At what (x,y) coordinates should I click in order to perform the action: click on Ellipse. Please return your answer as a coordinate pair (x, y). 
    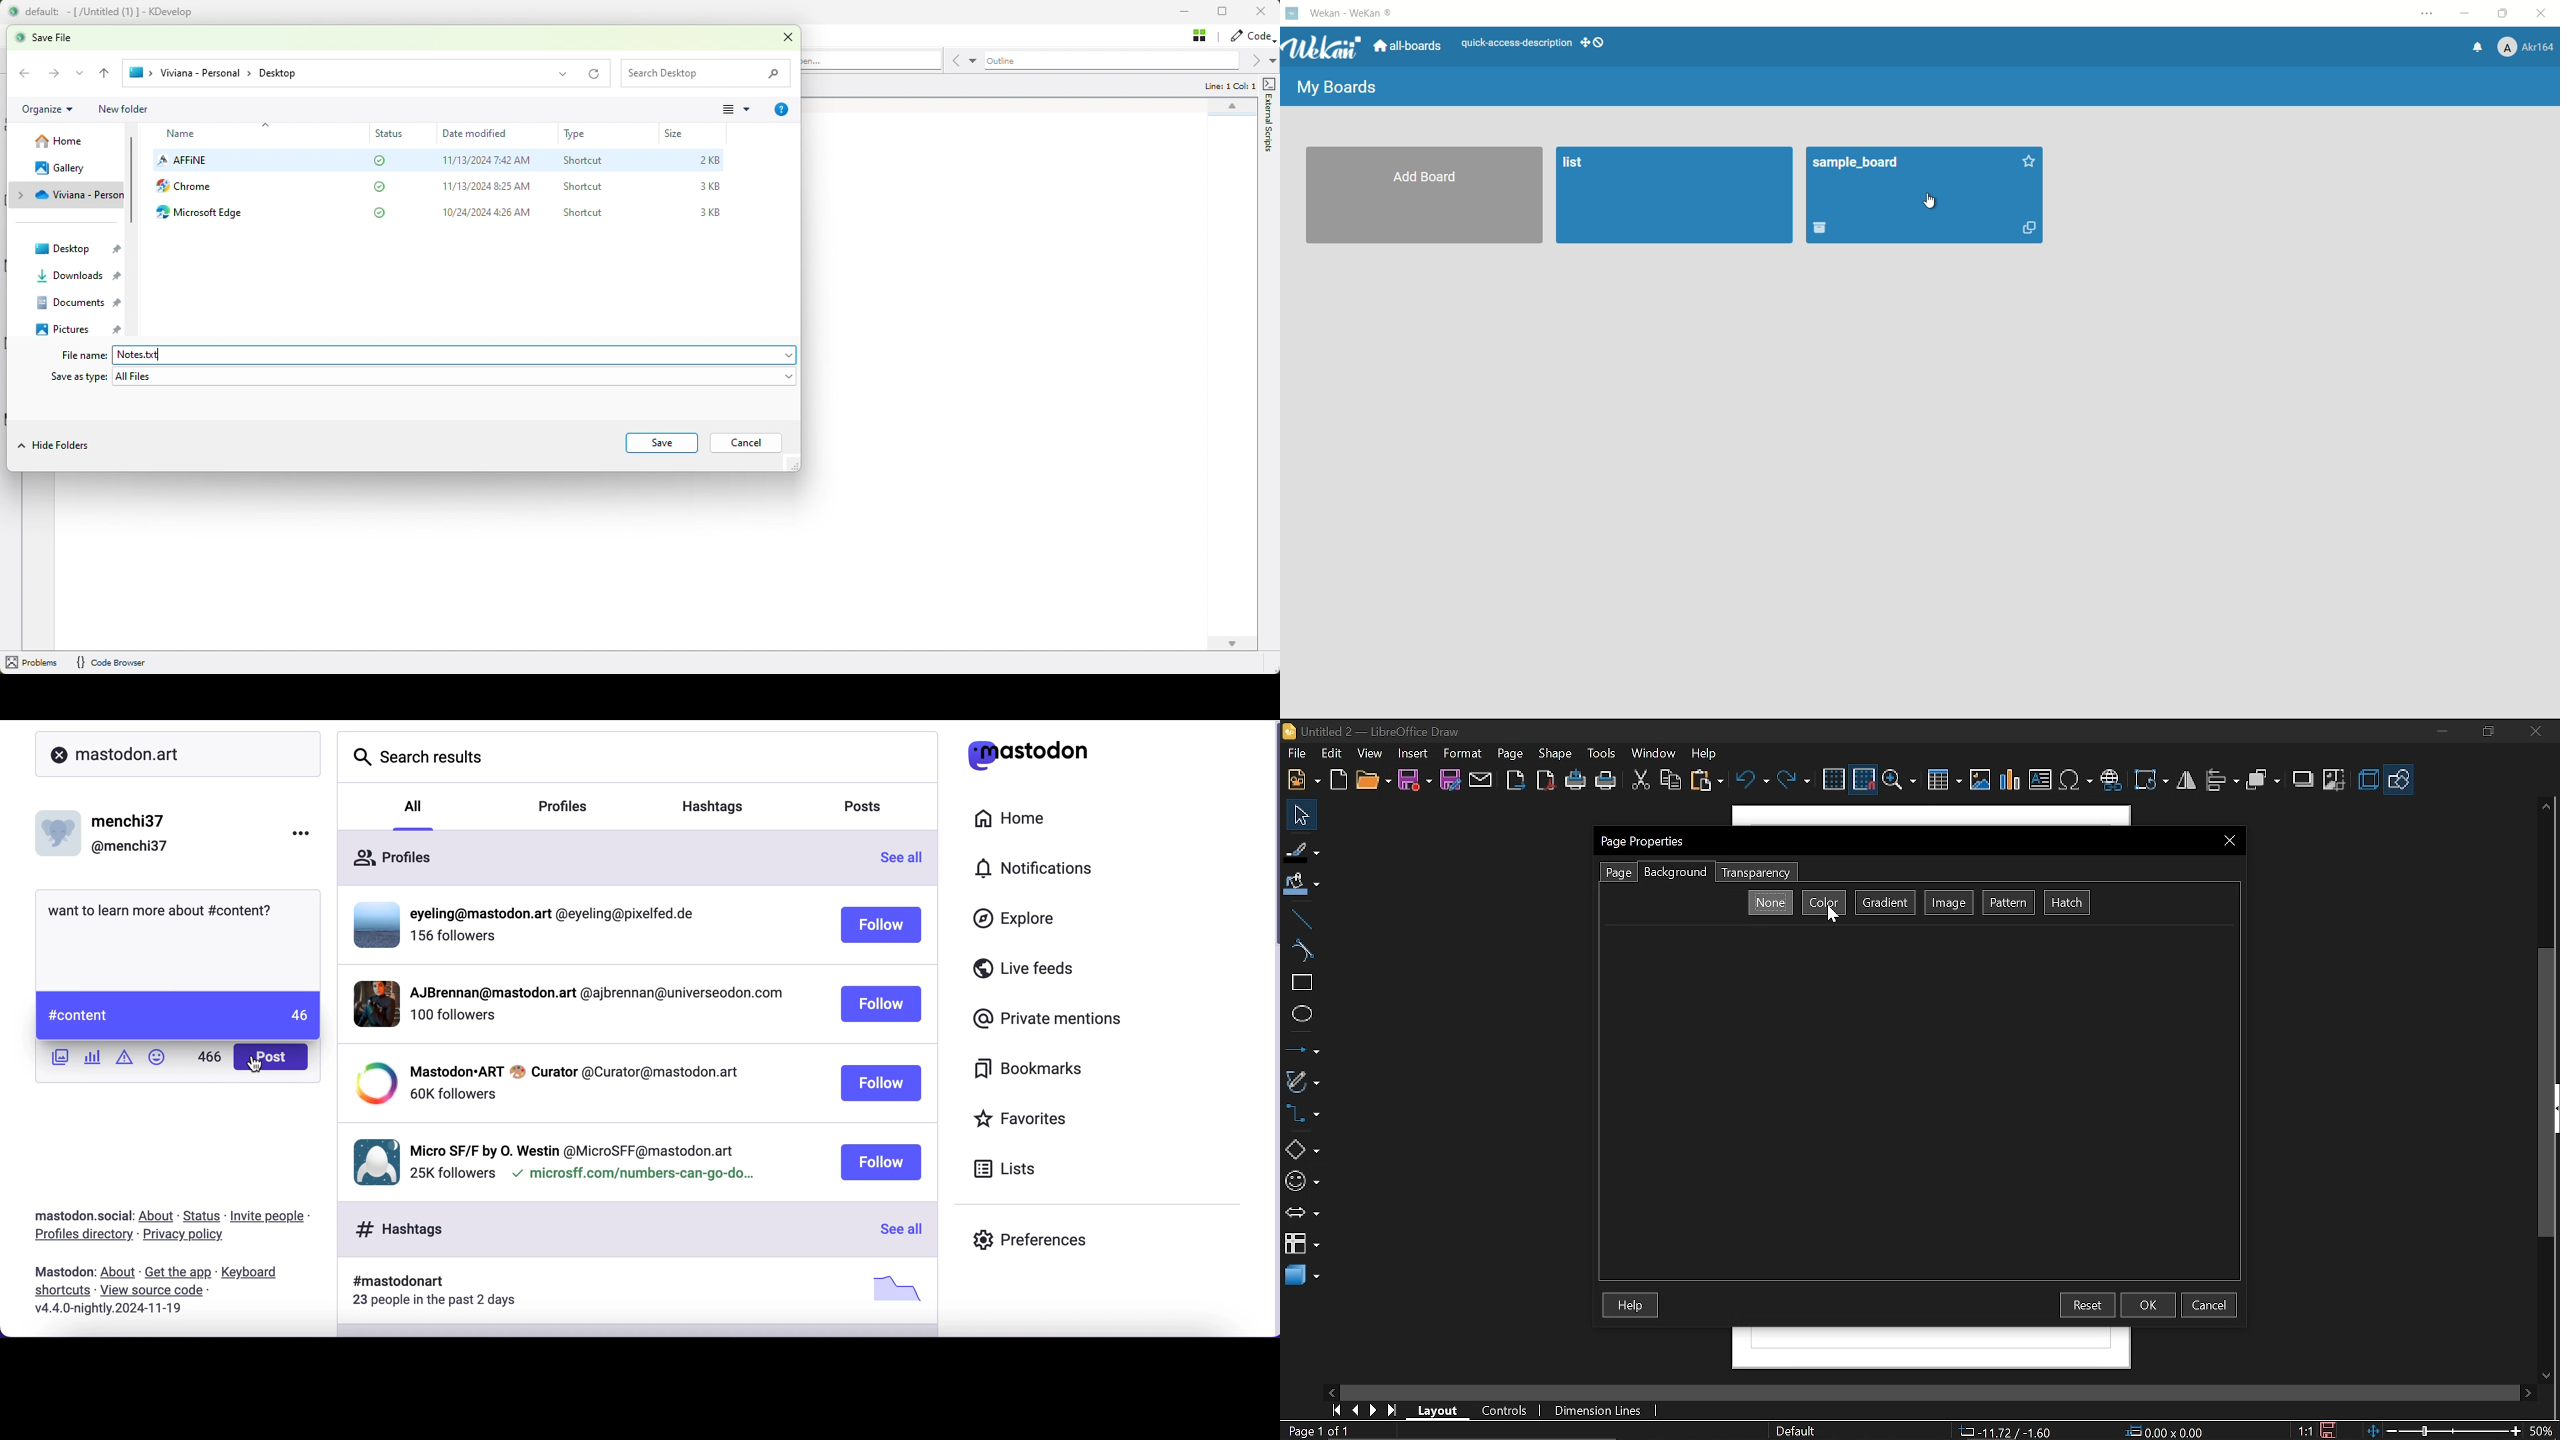
    Looking at the image, I should click on (1300, 1017).